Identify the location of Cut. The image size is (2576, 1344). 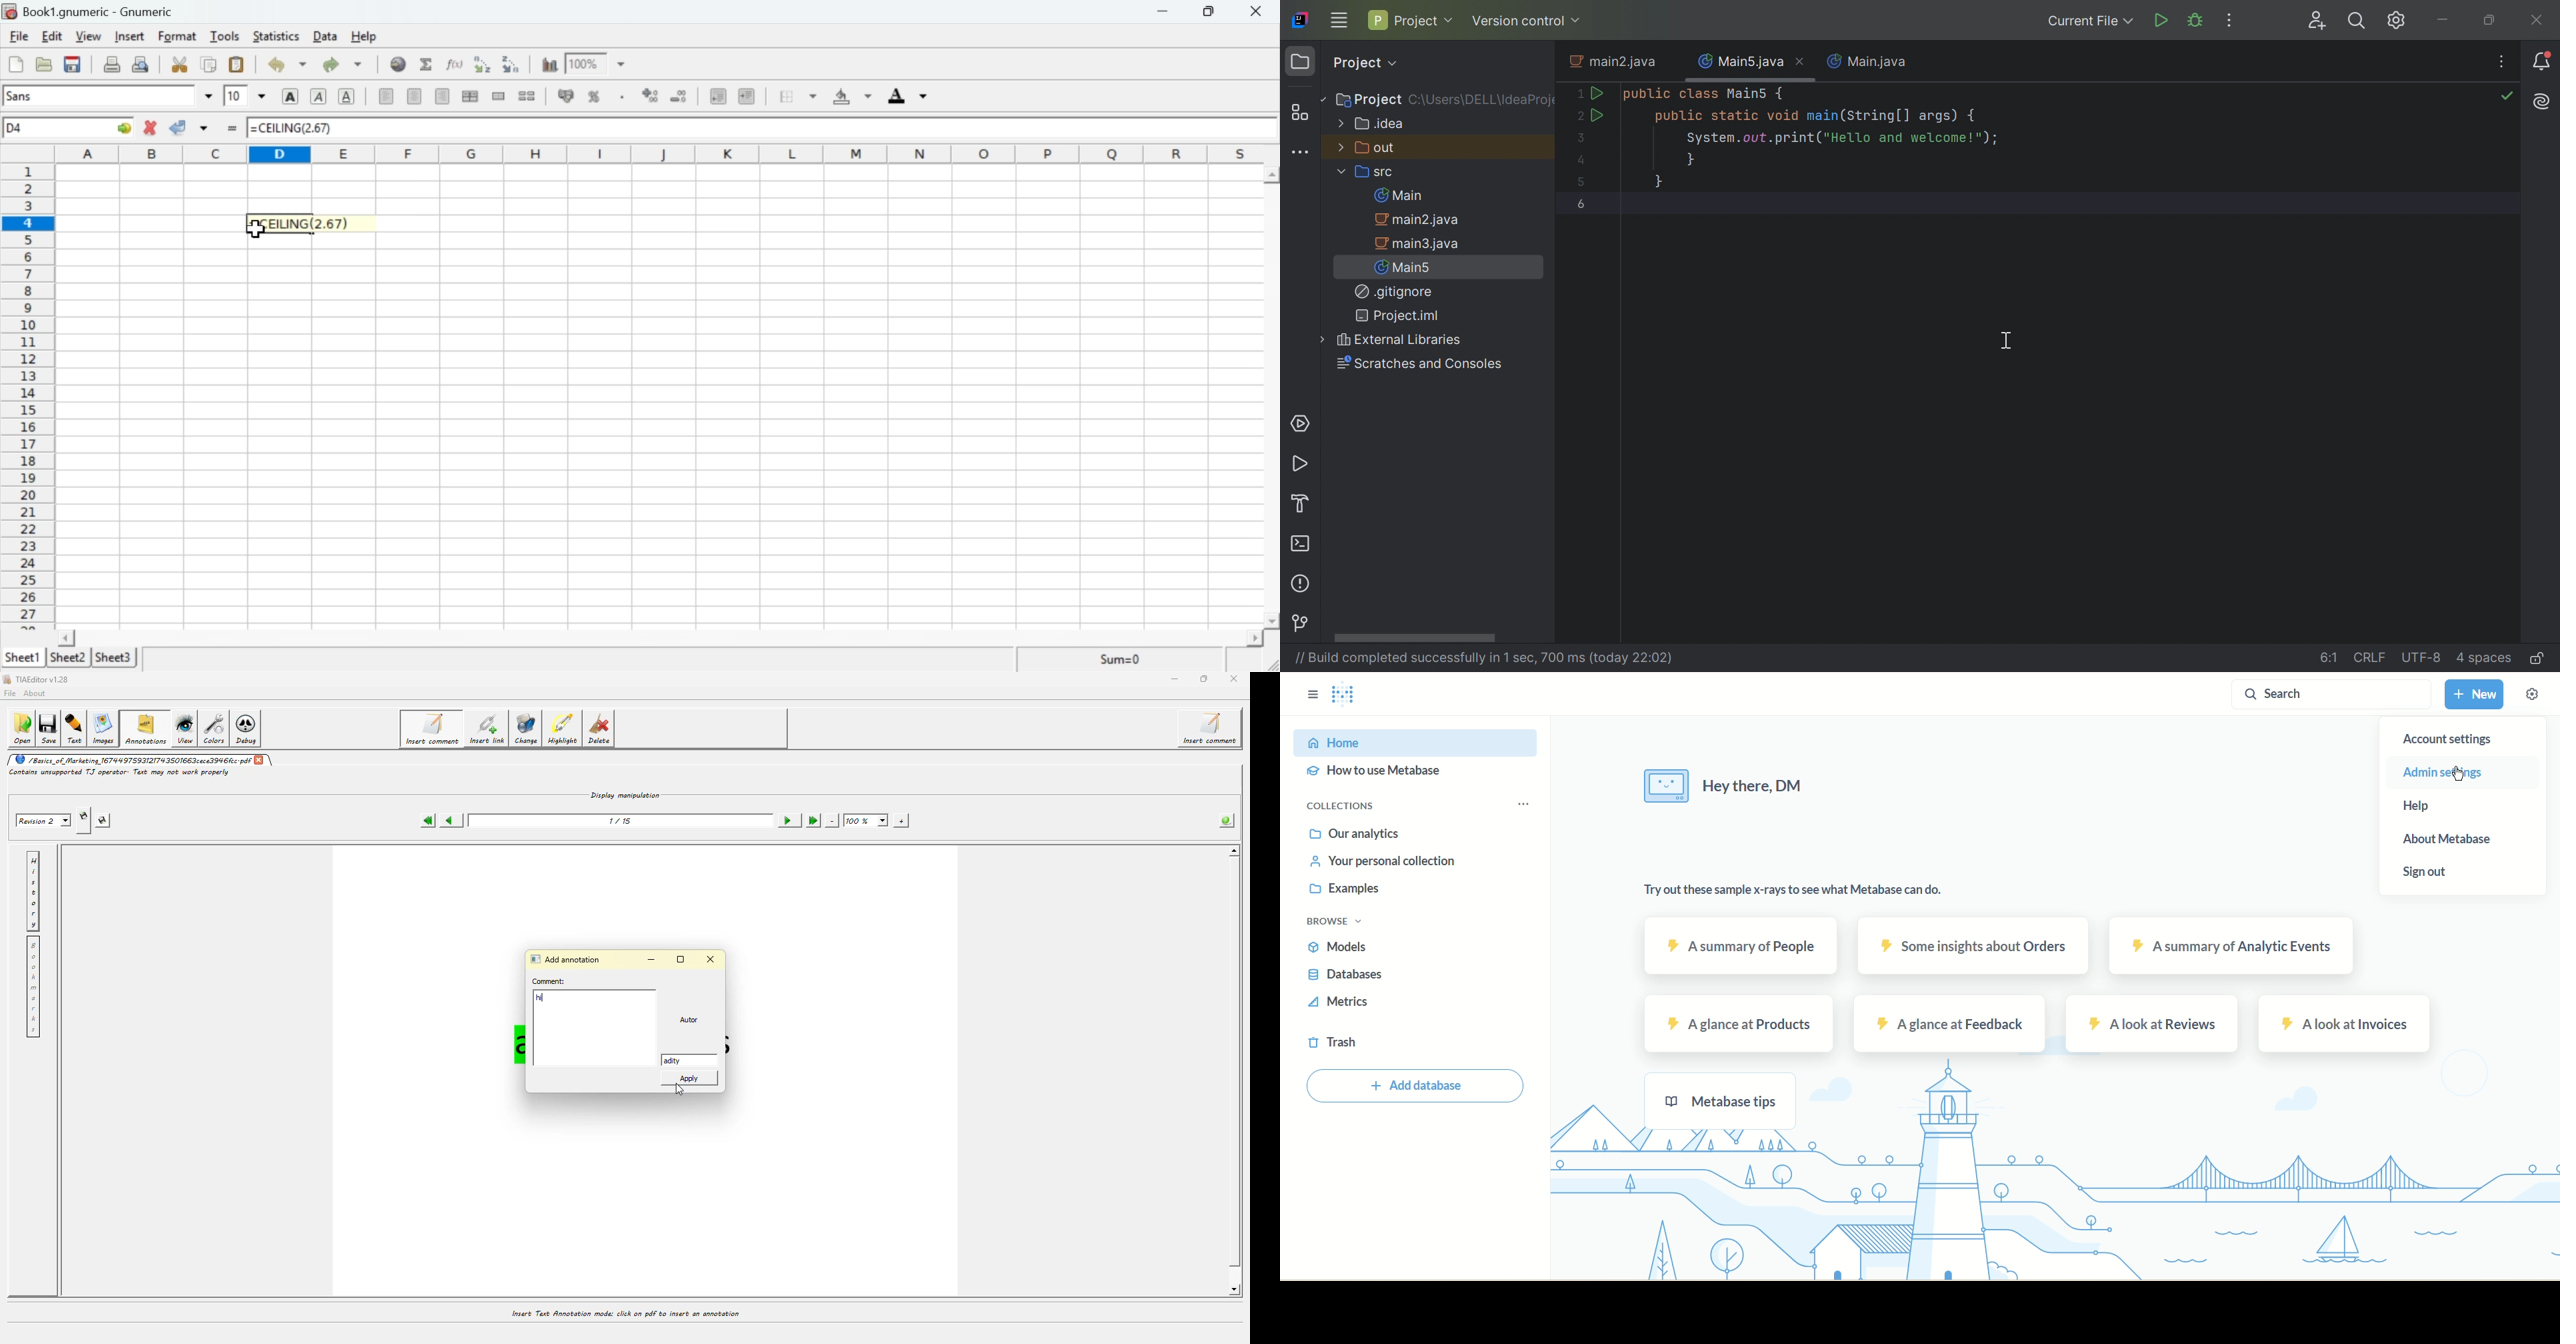
(180, 65).